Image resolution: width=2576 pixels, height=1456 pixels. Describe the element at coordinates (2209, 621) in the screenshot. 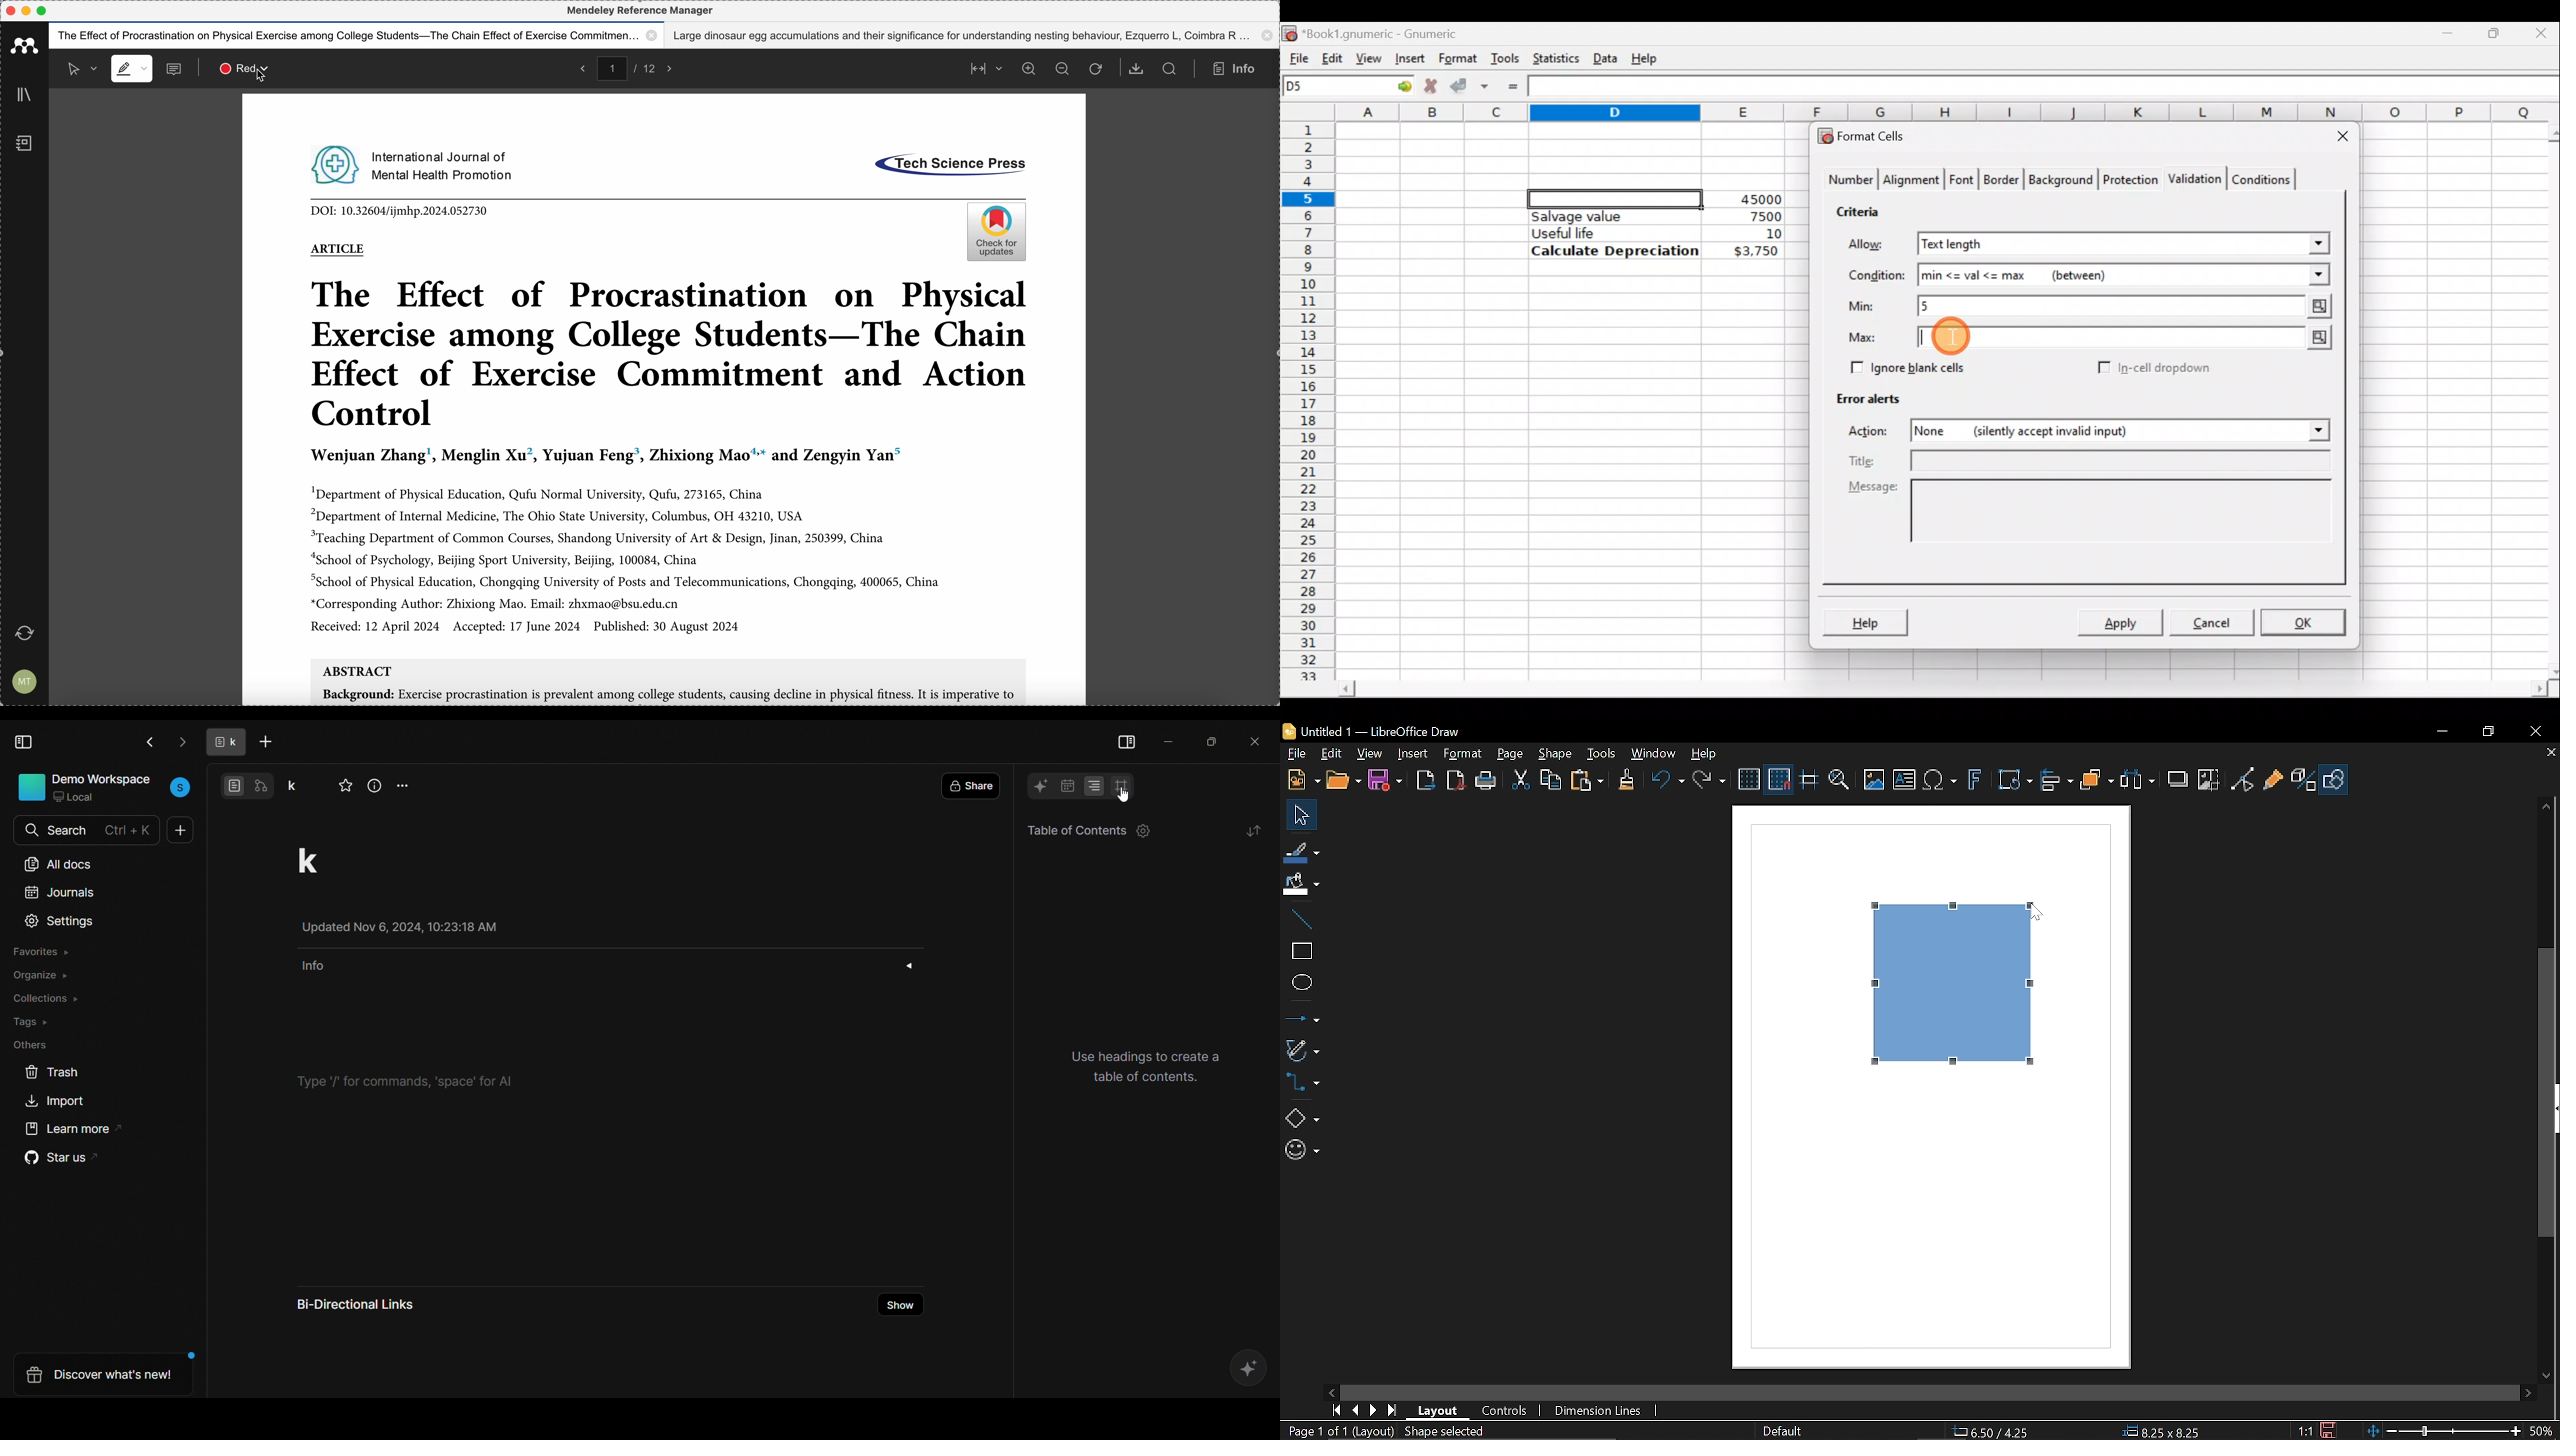

I see `Cancel` at that location.